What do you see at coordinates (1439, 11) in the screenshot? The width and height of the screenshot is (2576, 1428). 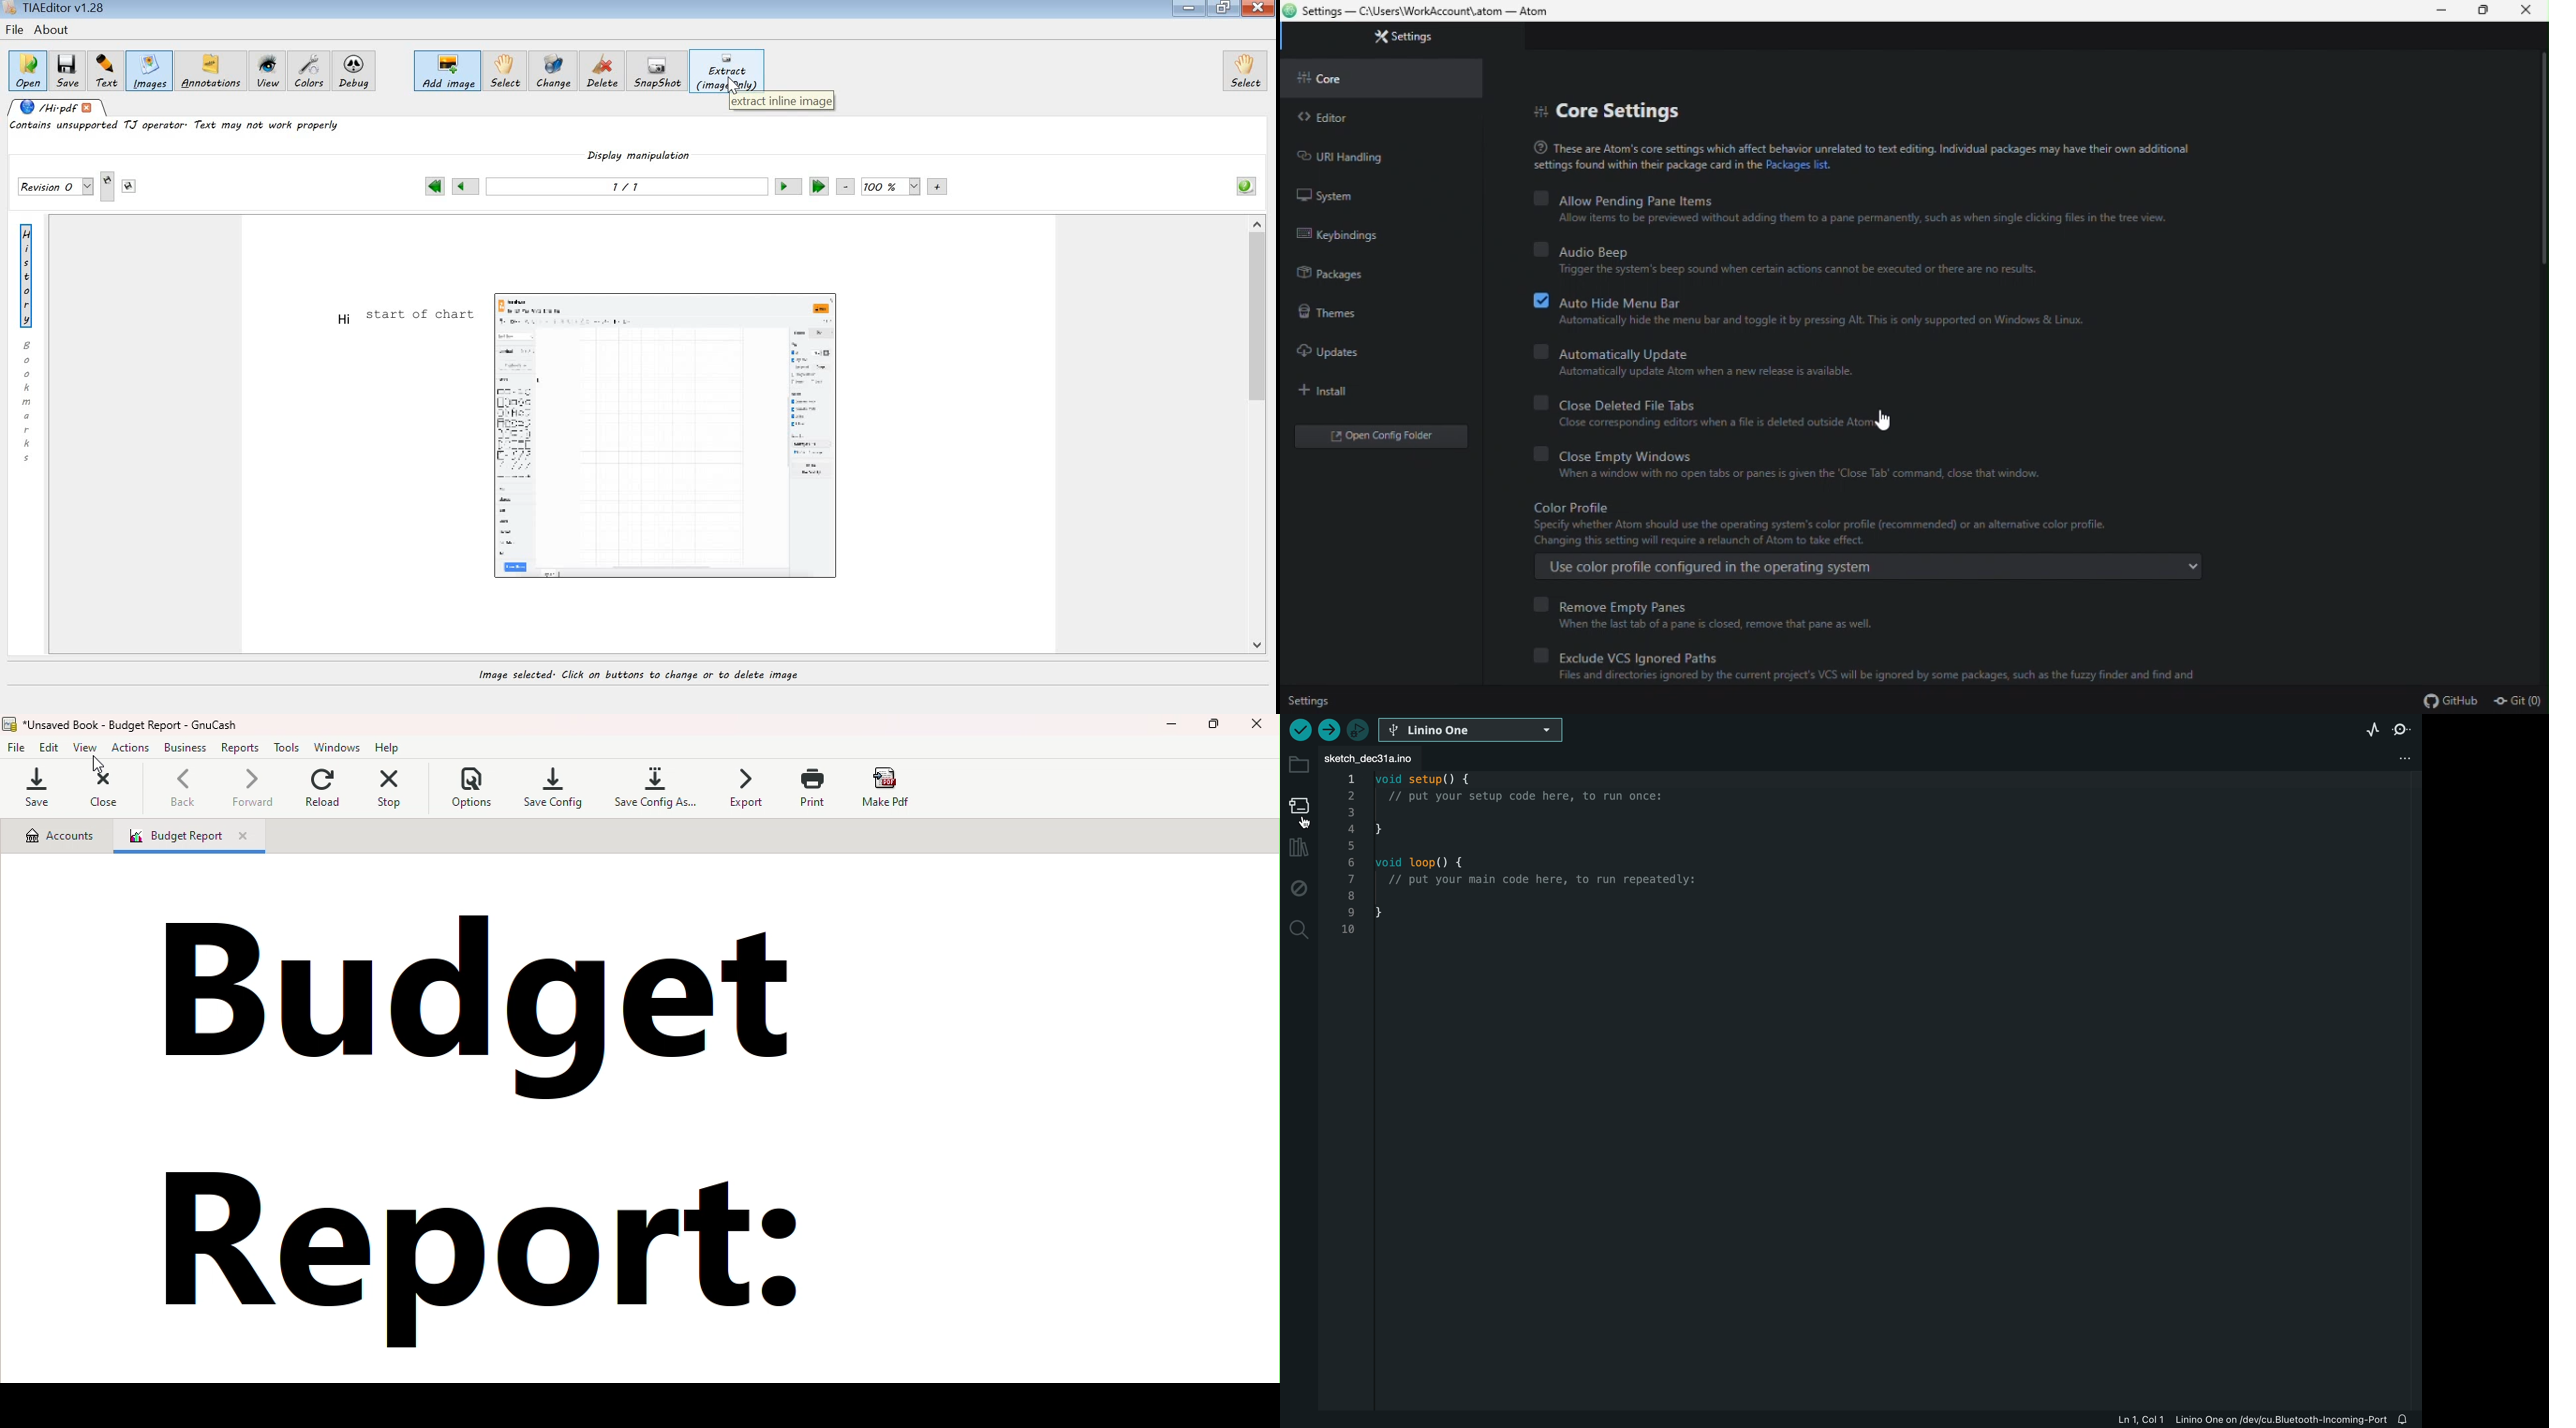 I see `Settings - C:\users\work\account\atom - Atom` at bounding box center [1439, 11].